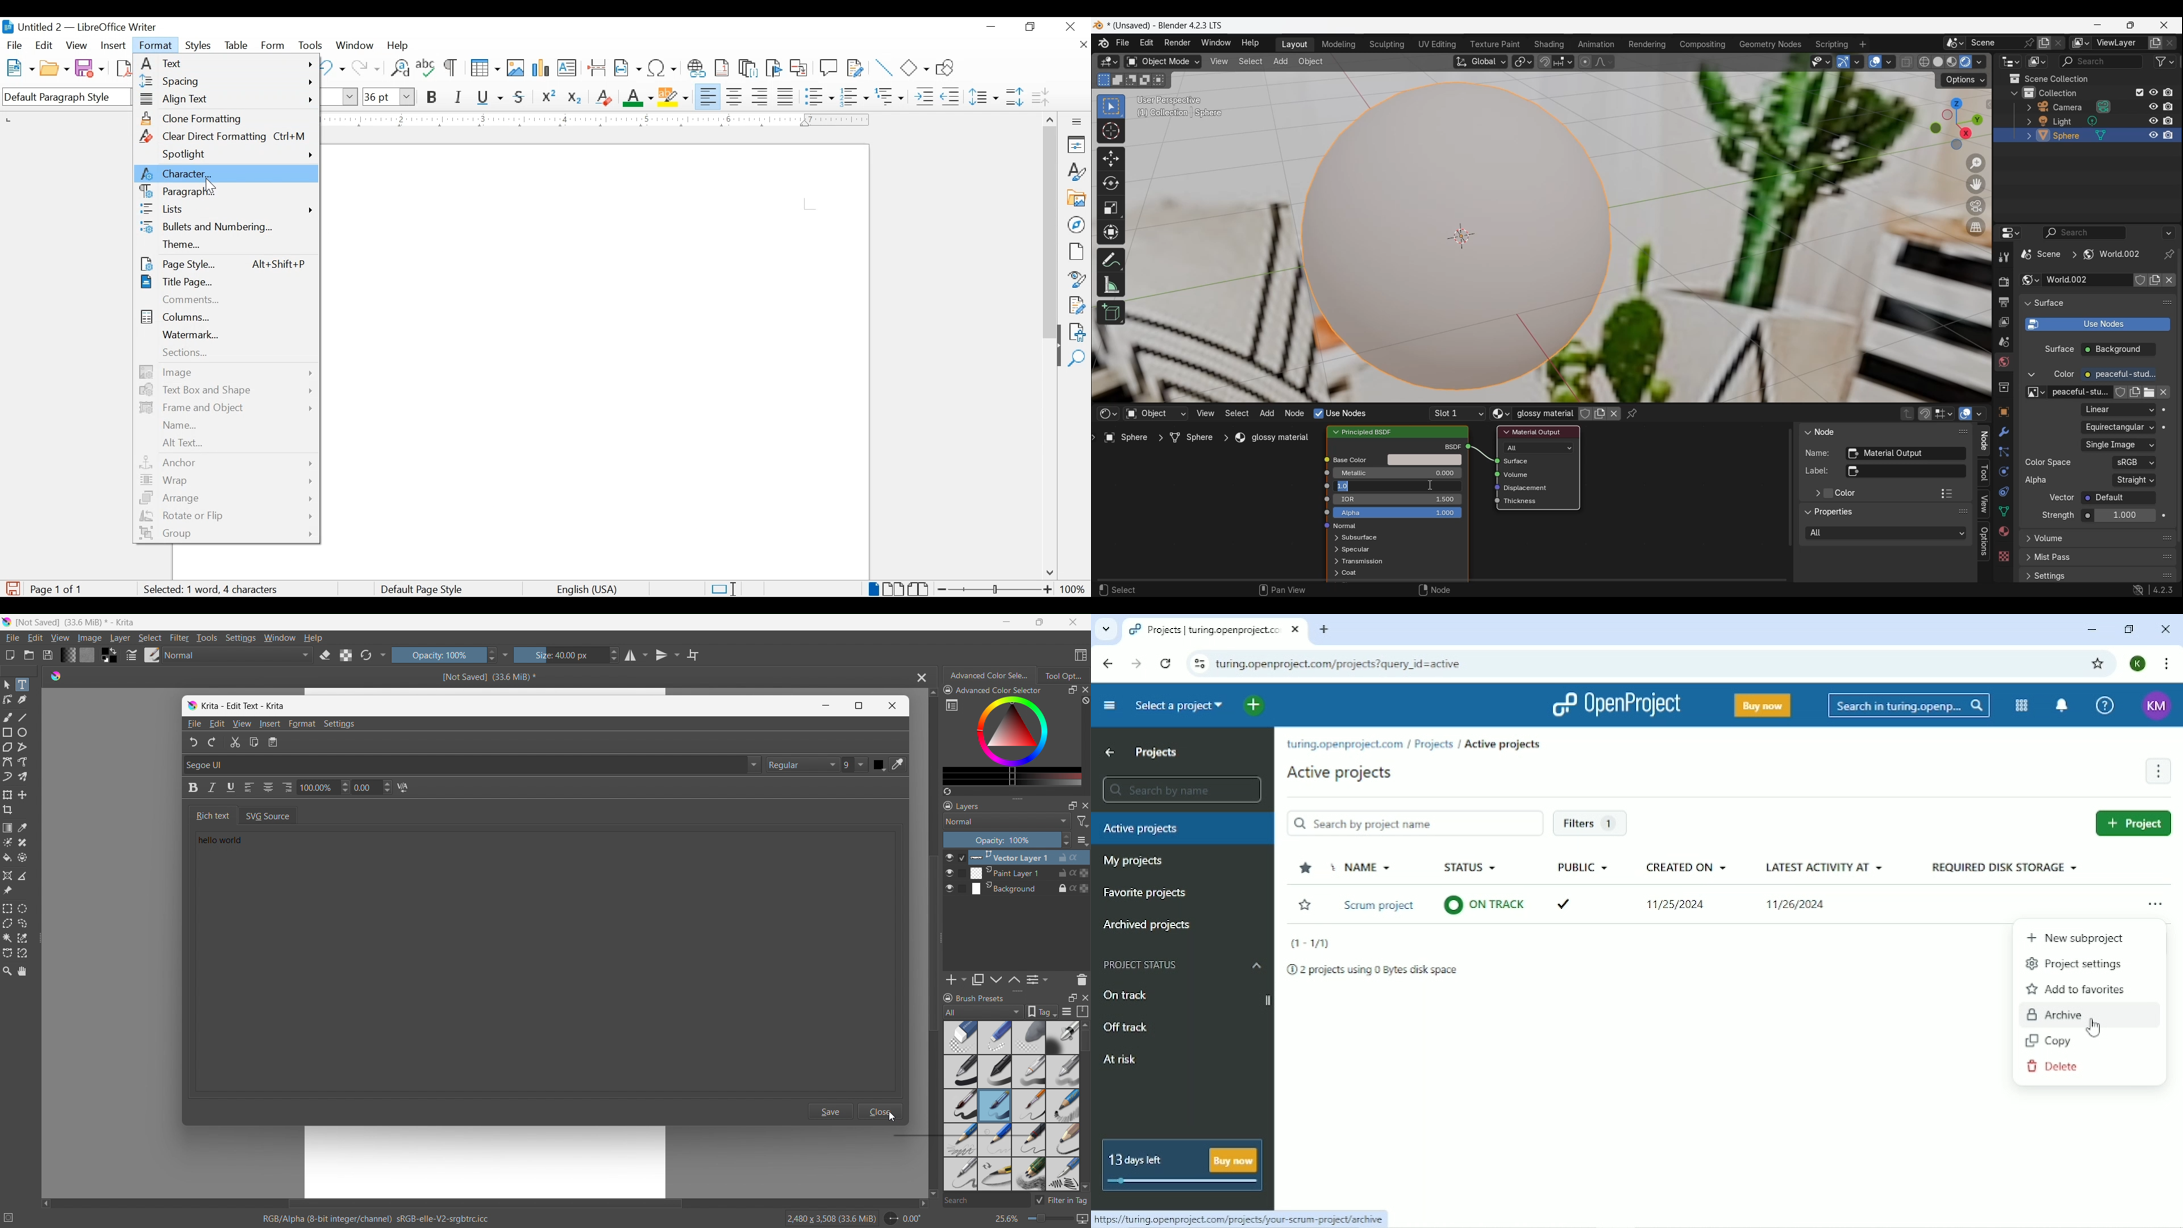  Describe the element at coordinates (274, 46) in the screenshot. I see `form` at that location.